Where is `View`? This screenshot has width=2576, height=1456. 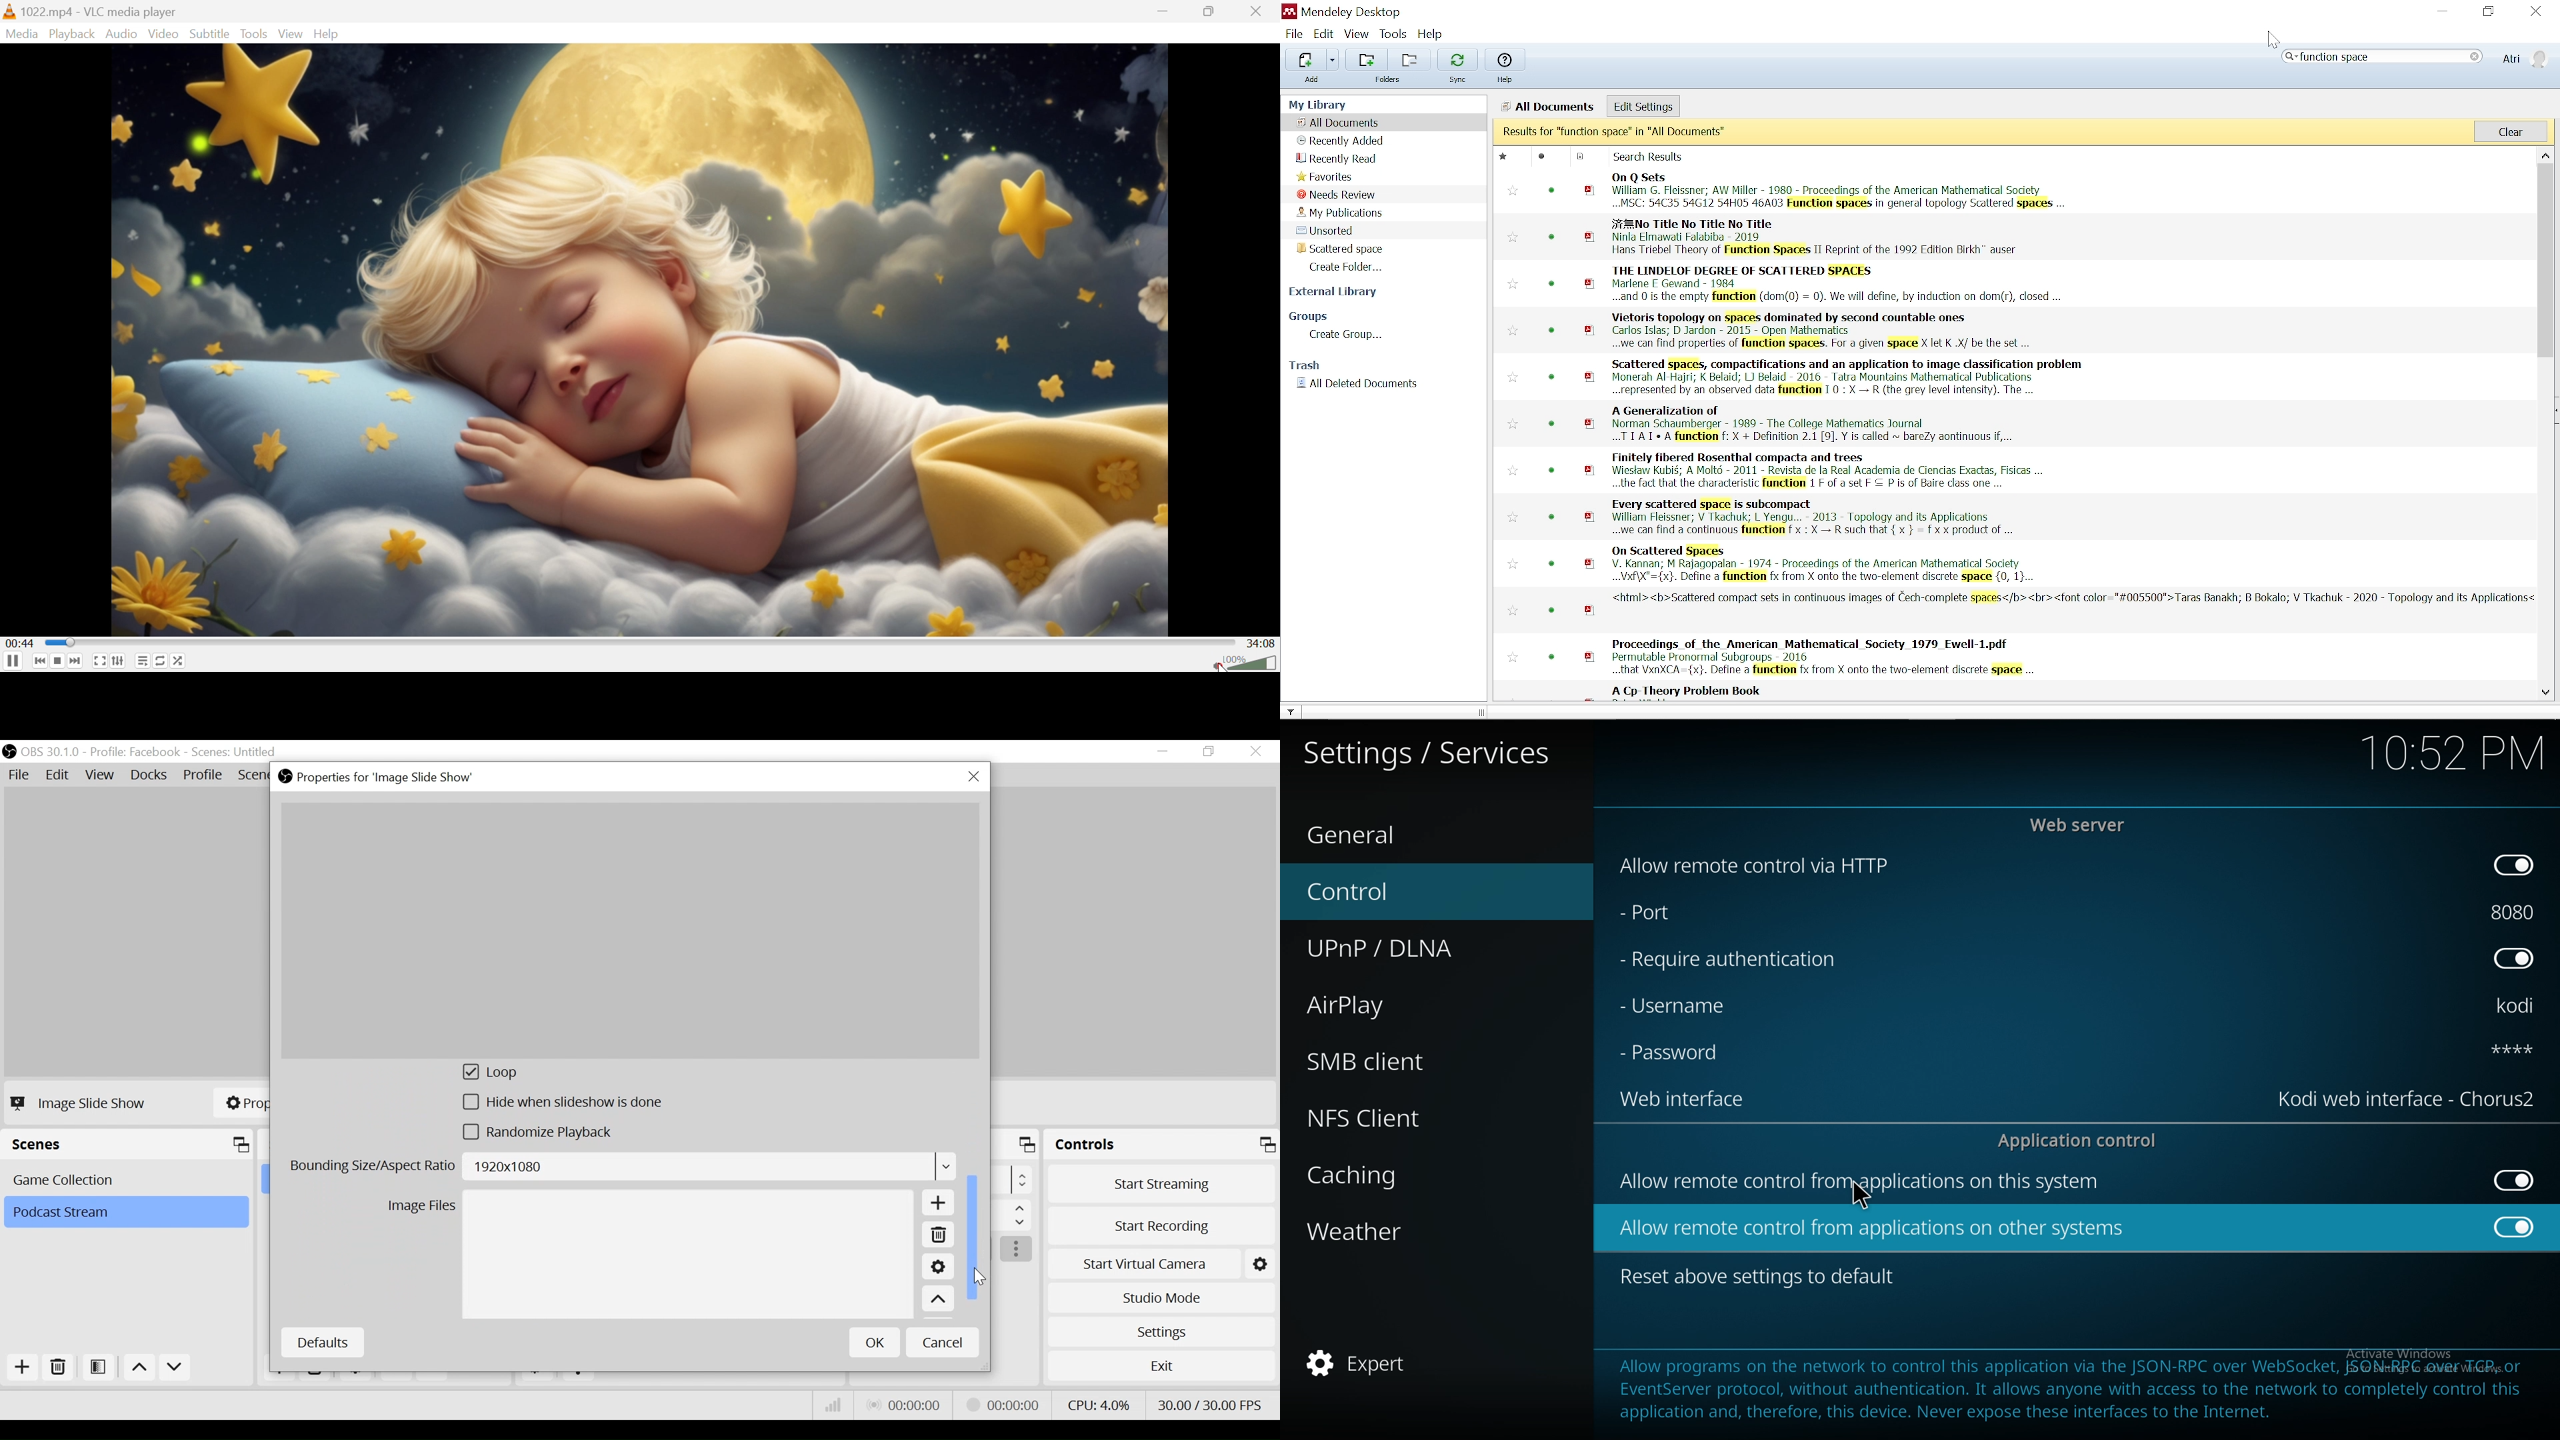
View is located at coordinates (290, 34).